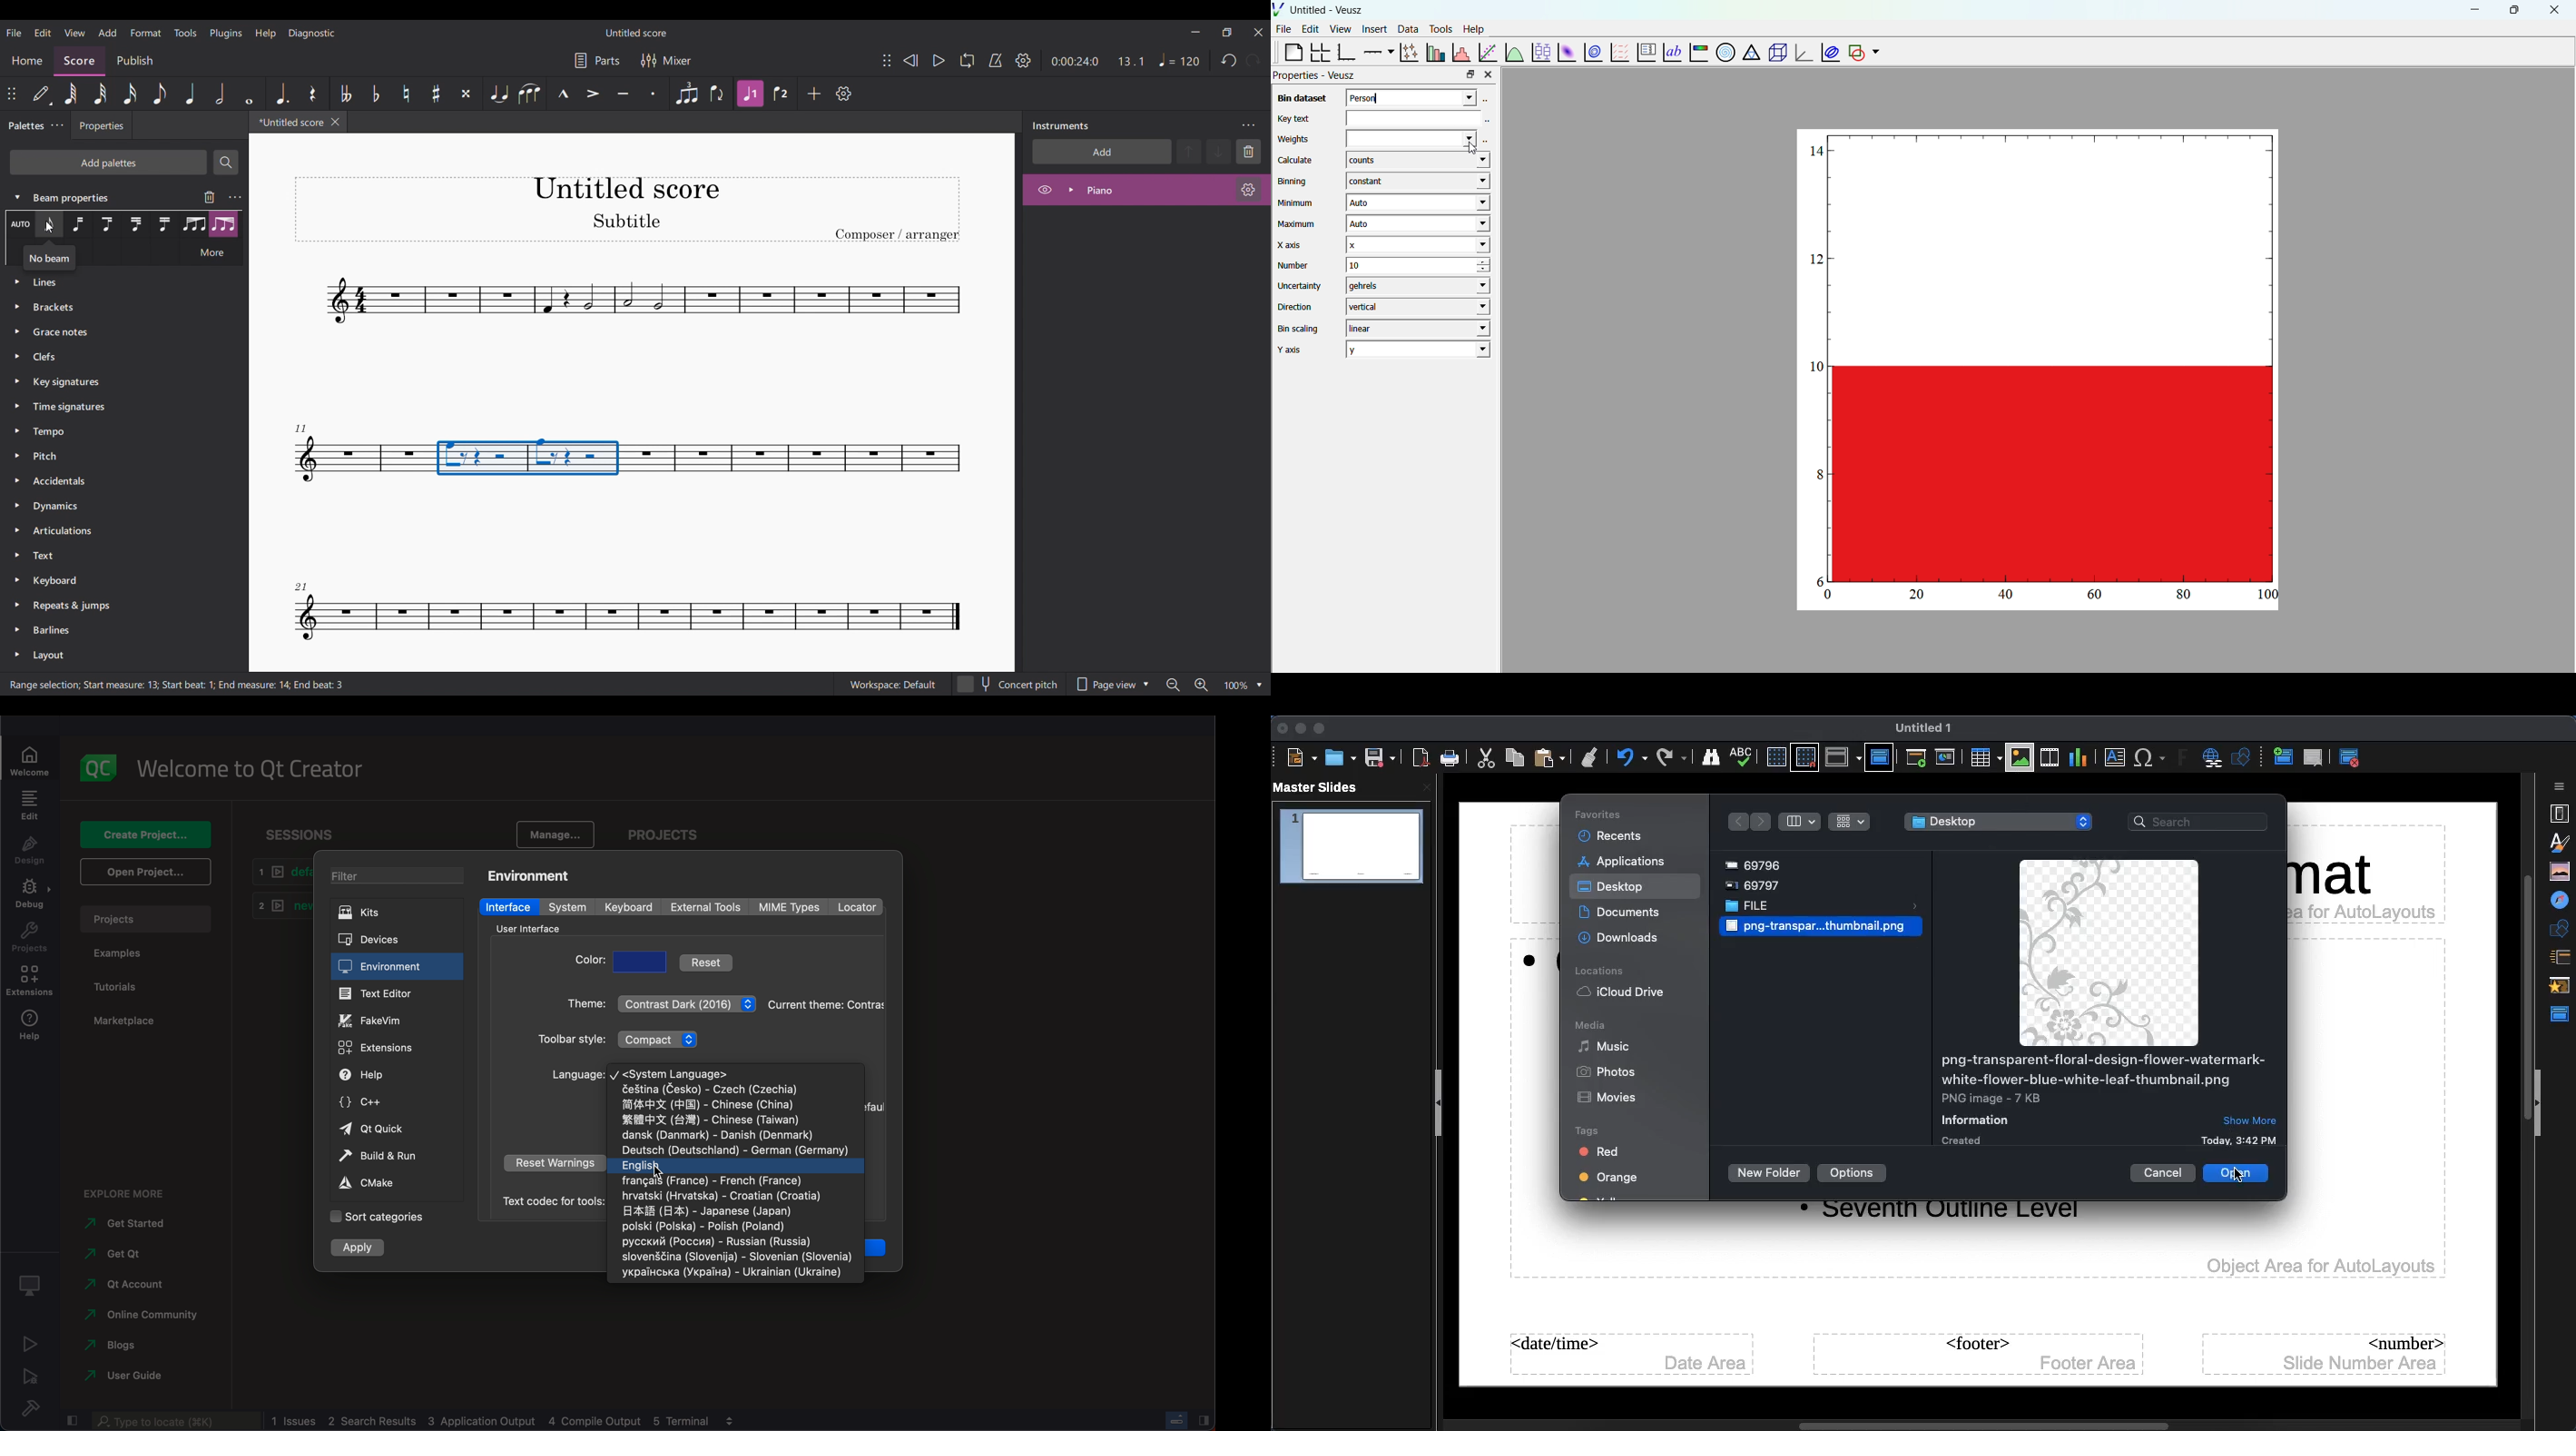  What do you see at coordinates (1249, 126) in the screenshot?
I see `Panel settings` at bounding box center [1249, 126].